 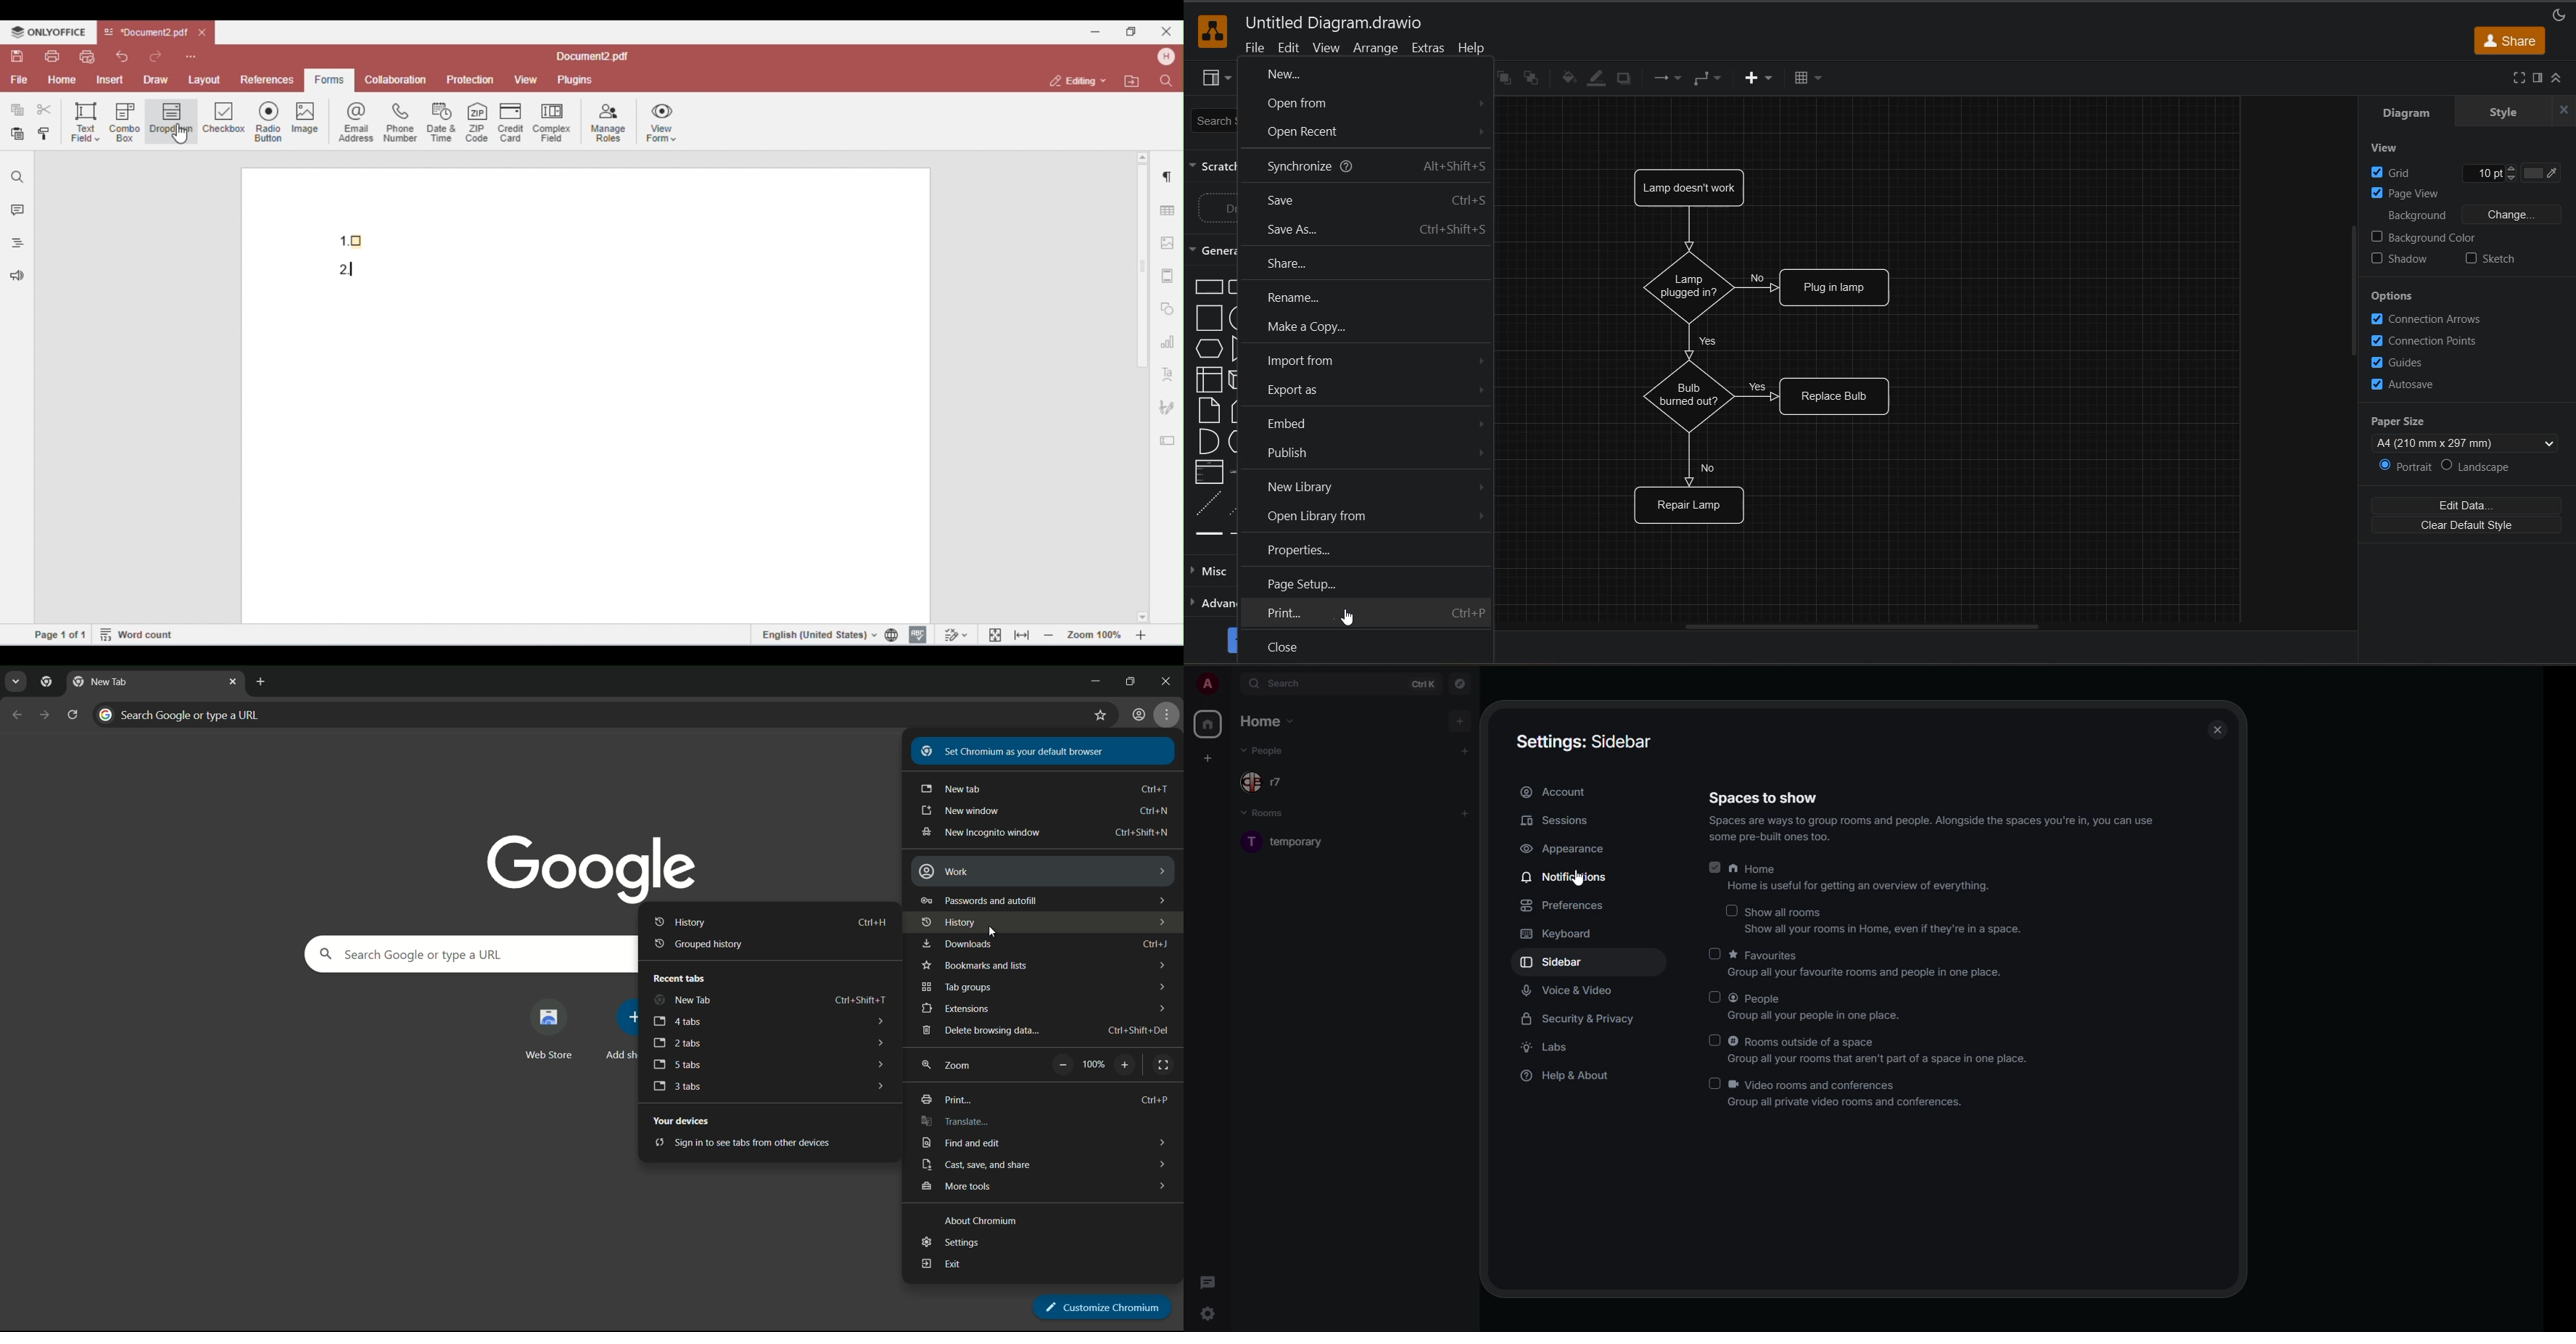 I want to click on user profile, so click(x=1135, y=714).